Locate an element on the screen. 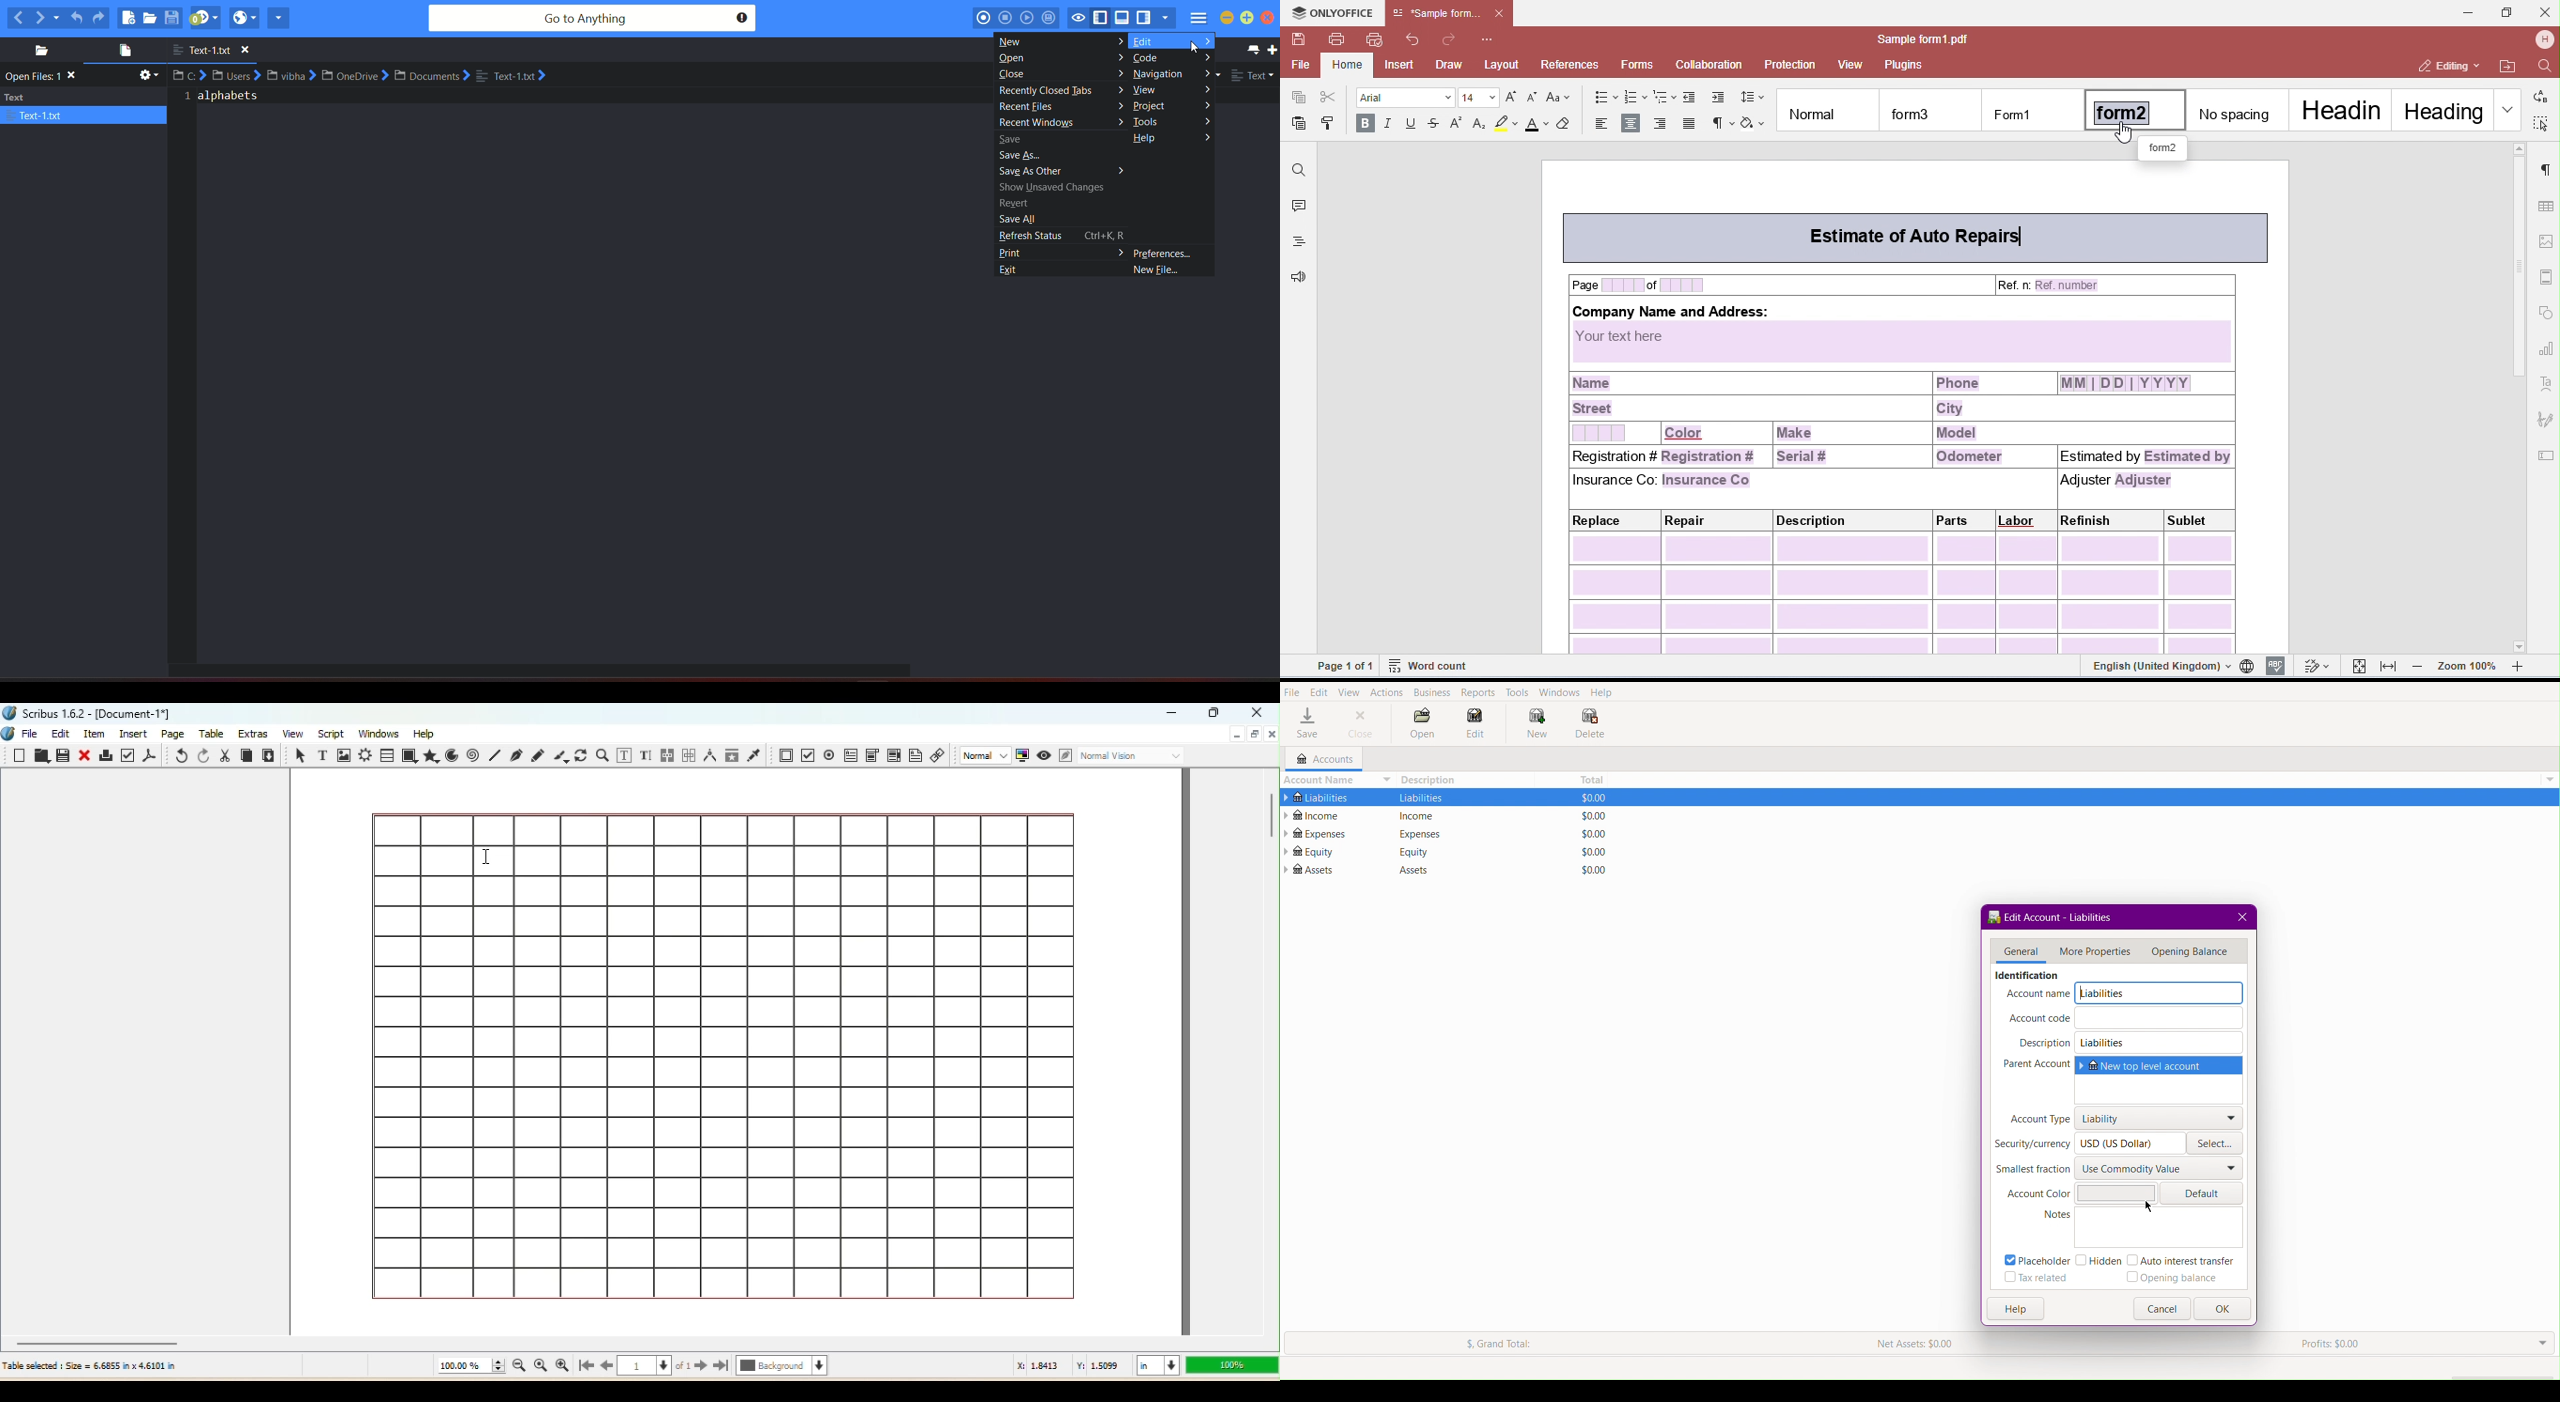 Image resolution: width=2576 pixels, height=1428 pixels. Tax related is located at coordinates (2037, 1277).